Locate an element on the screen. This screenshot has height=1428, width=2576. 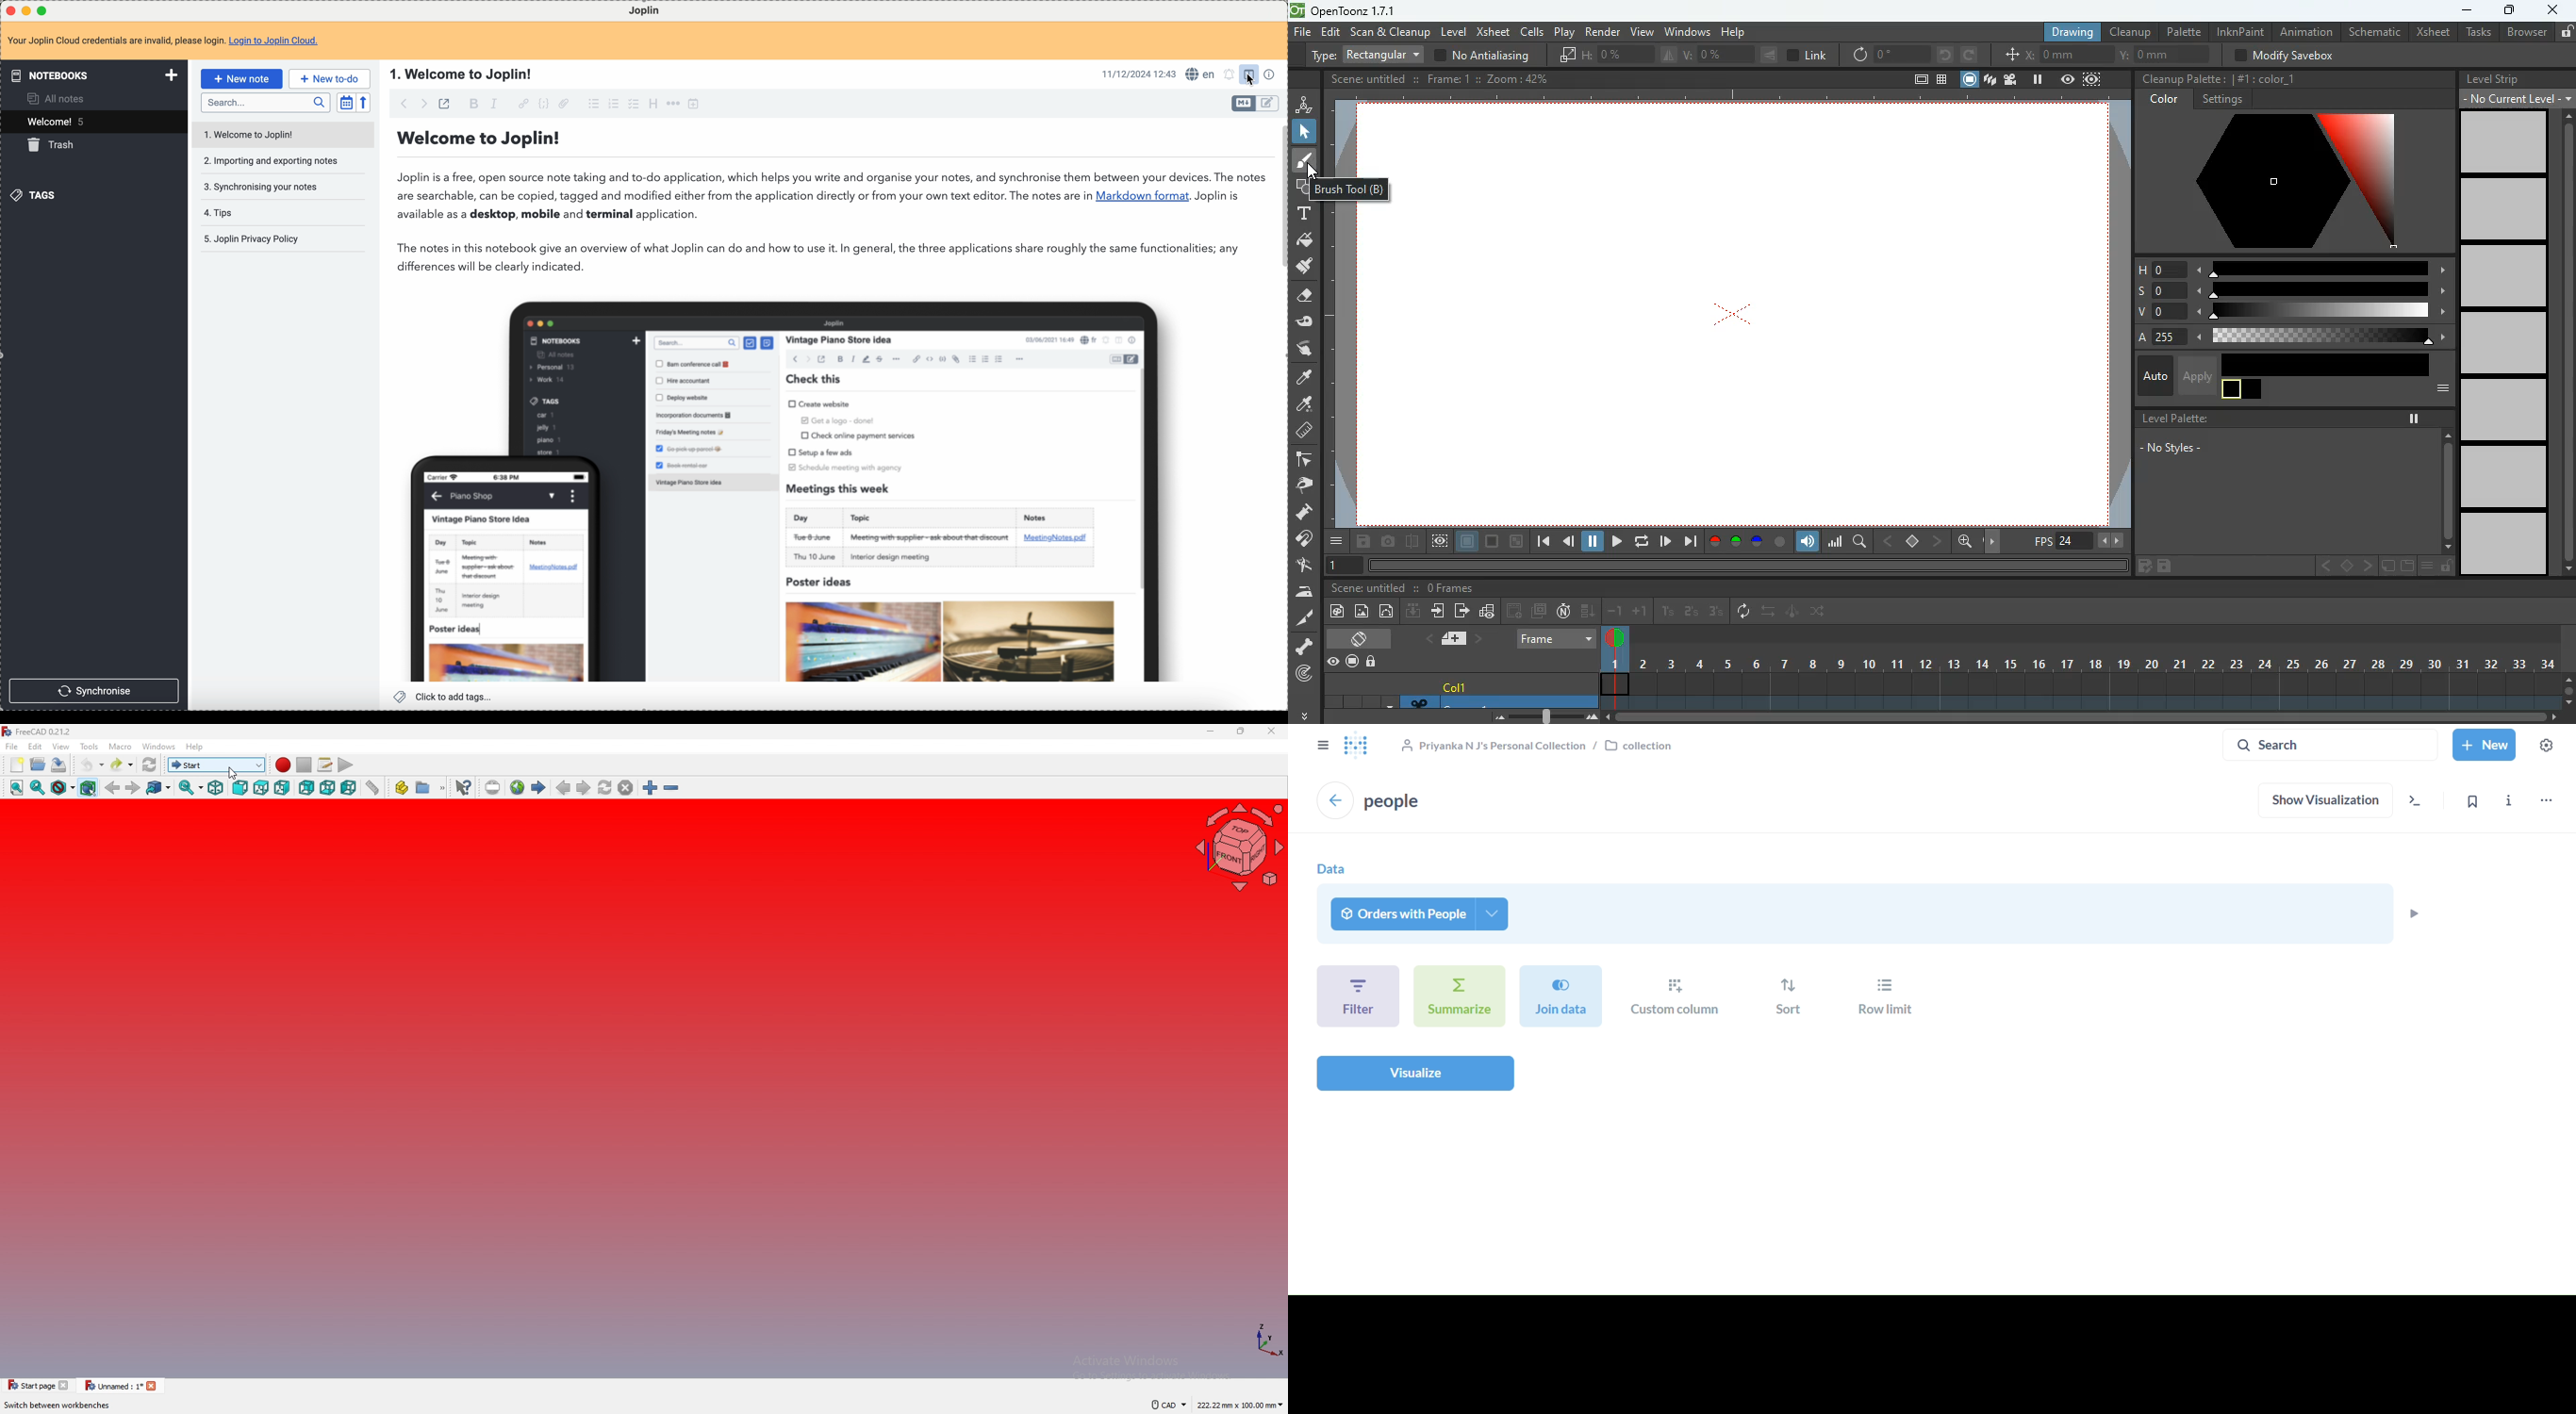
measure distance is located at coordinates (373, 788).